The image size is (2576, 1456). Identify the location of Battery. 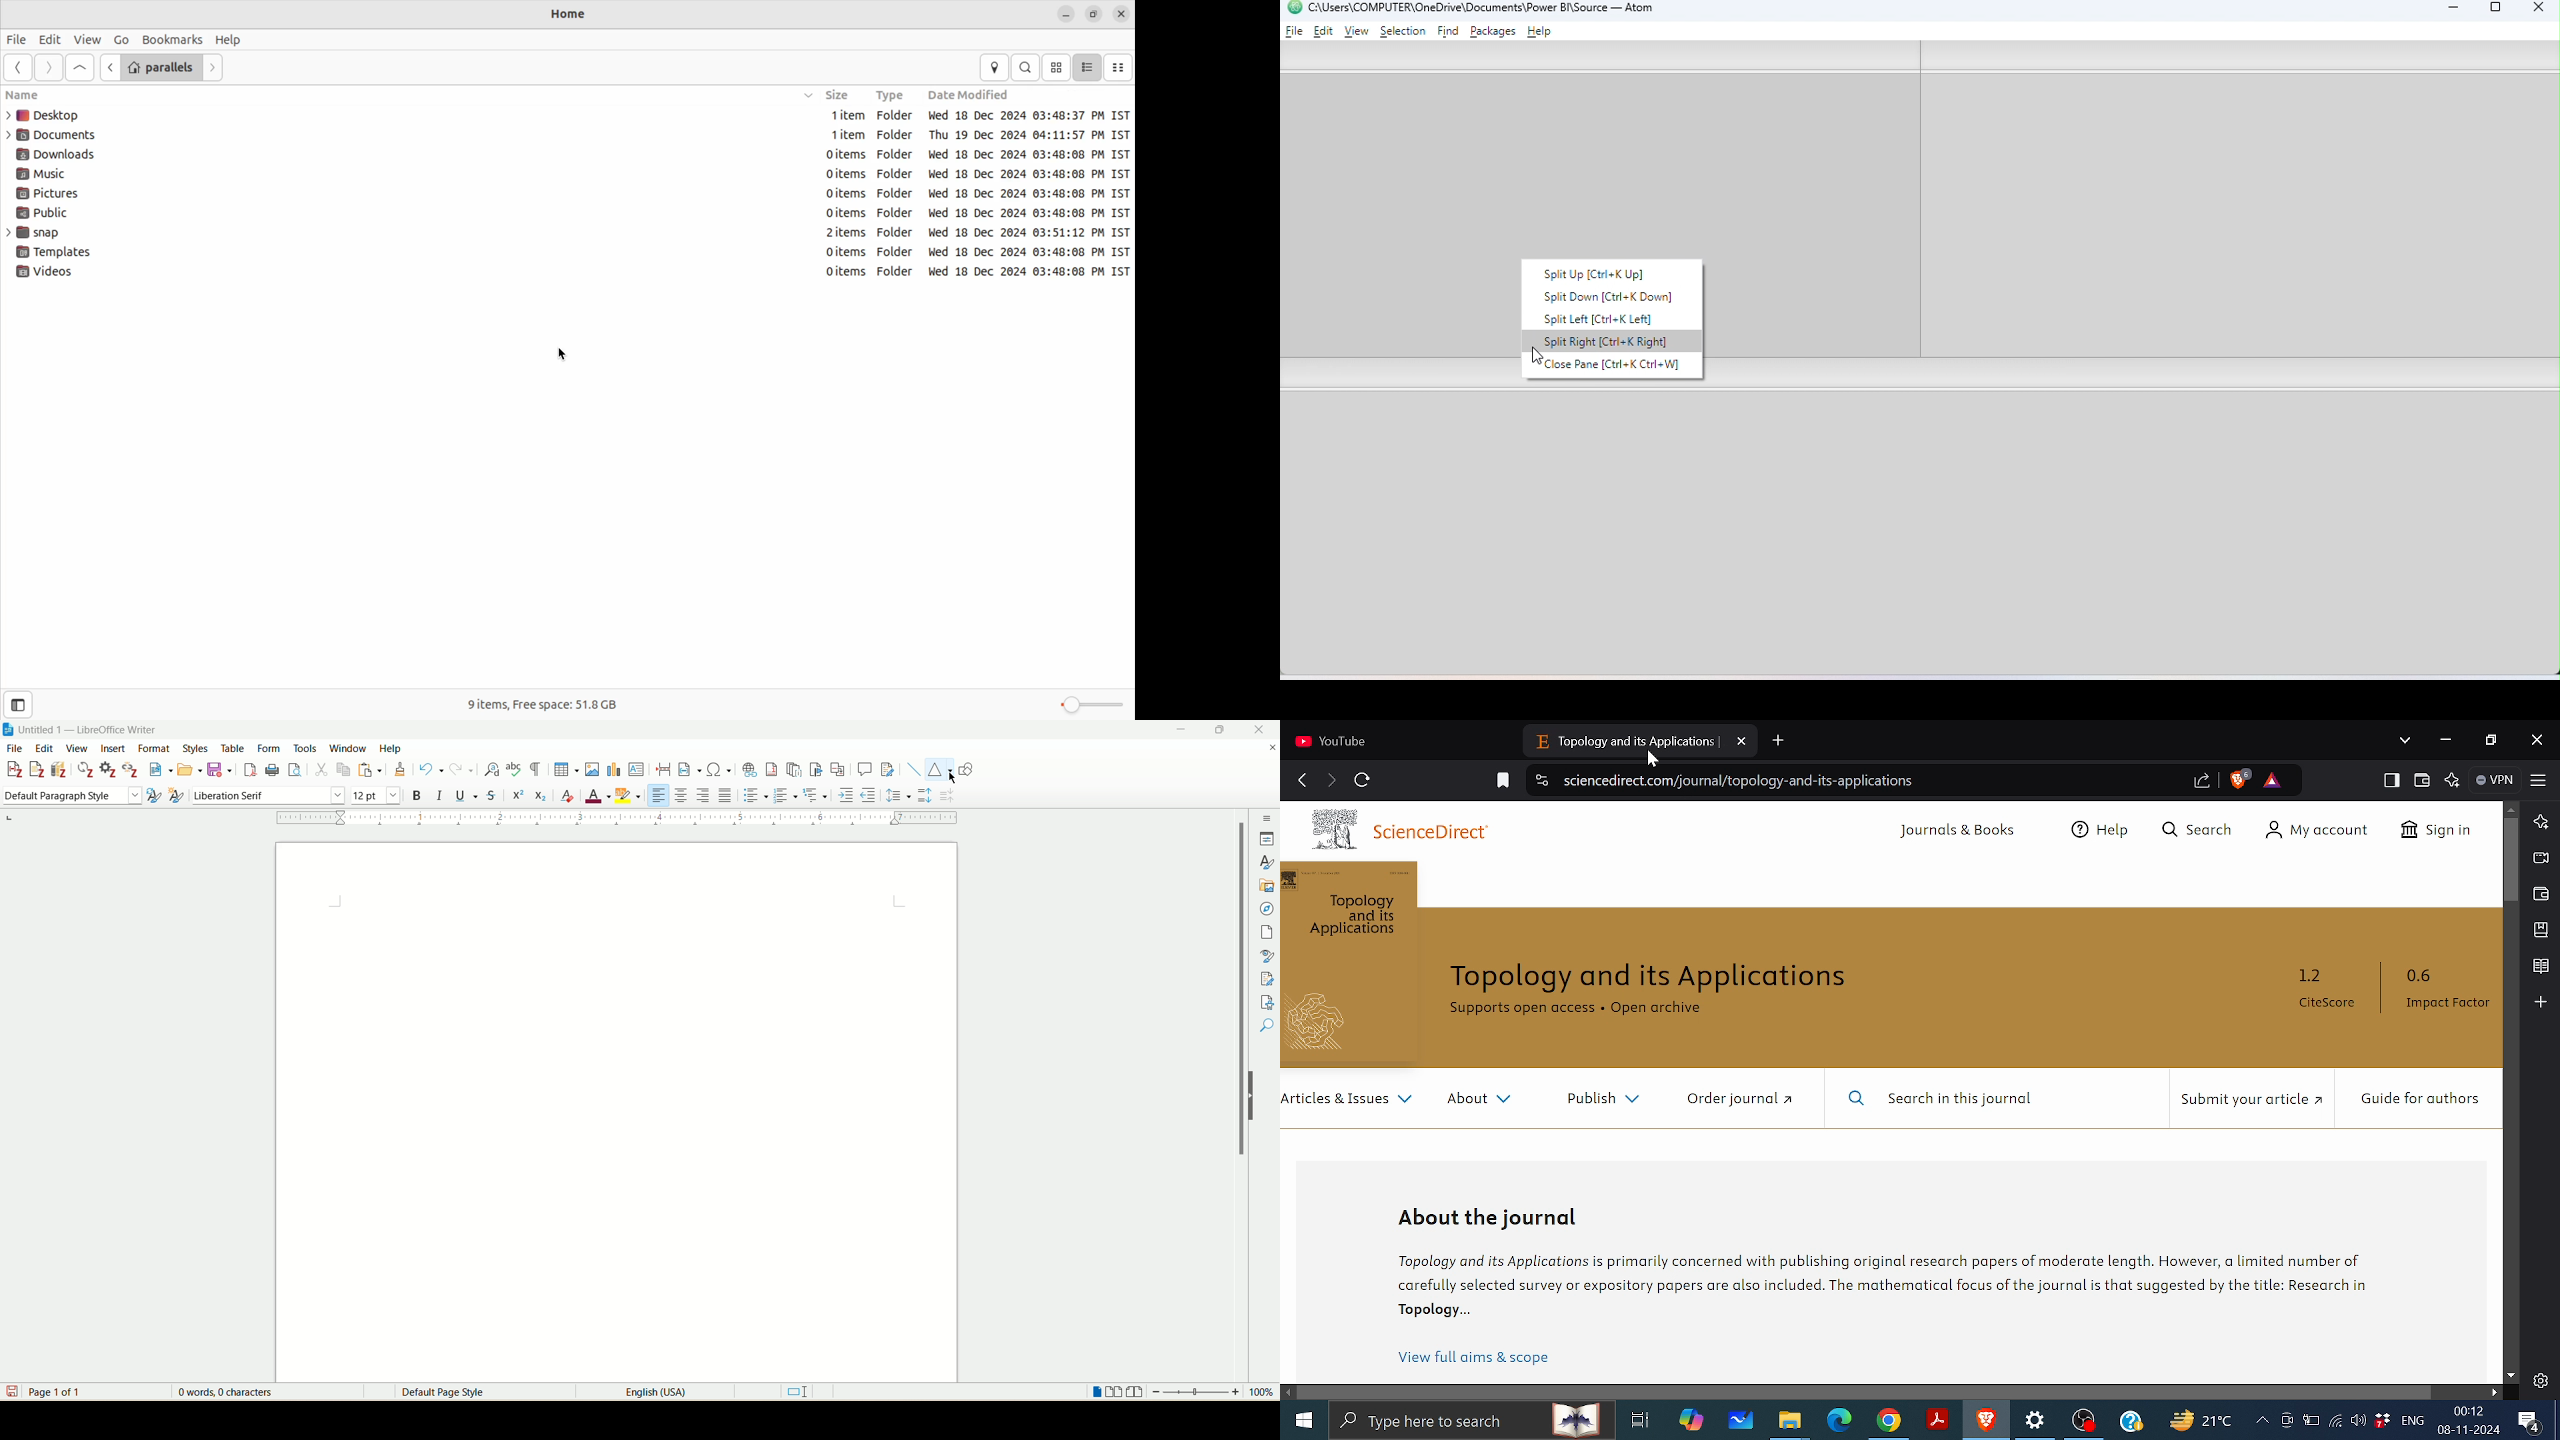
(2311, 1419).